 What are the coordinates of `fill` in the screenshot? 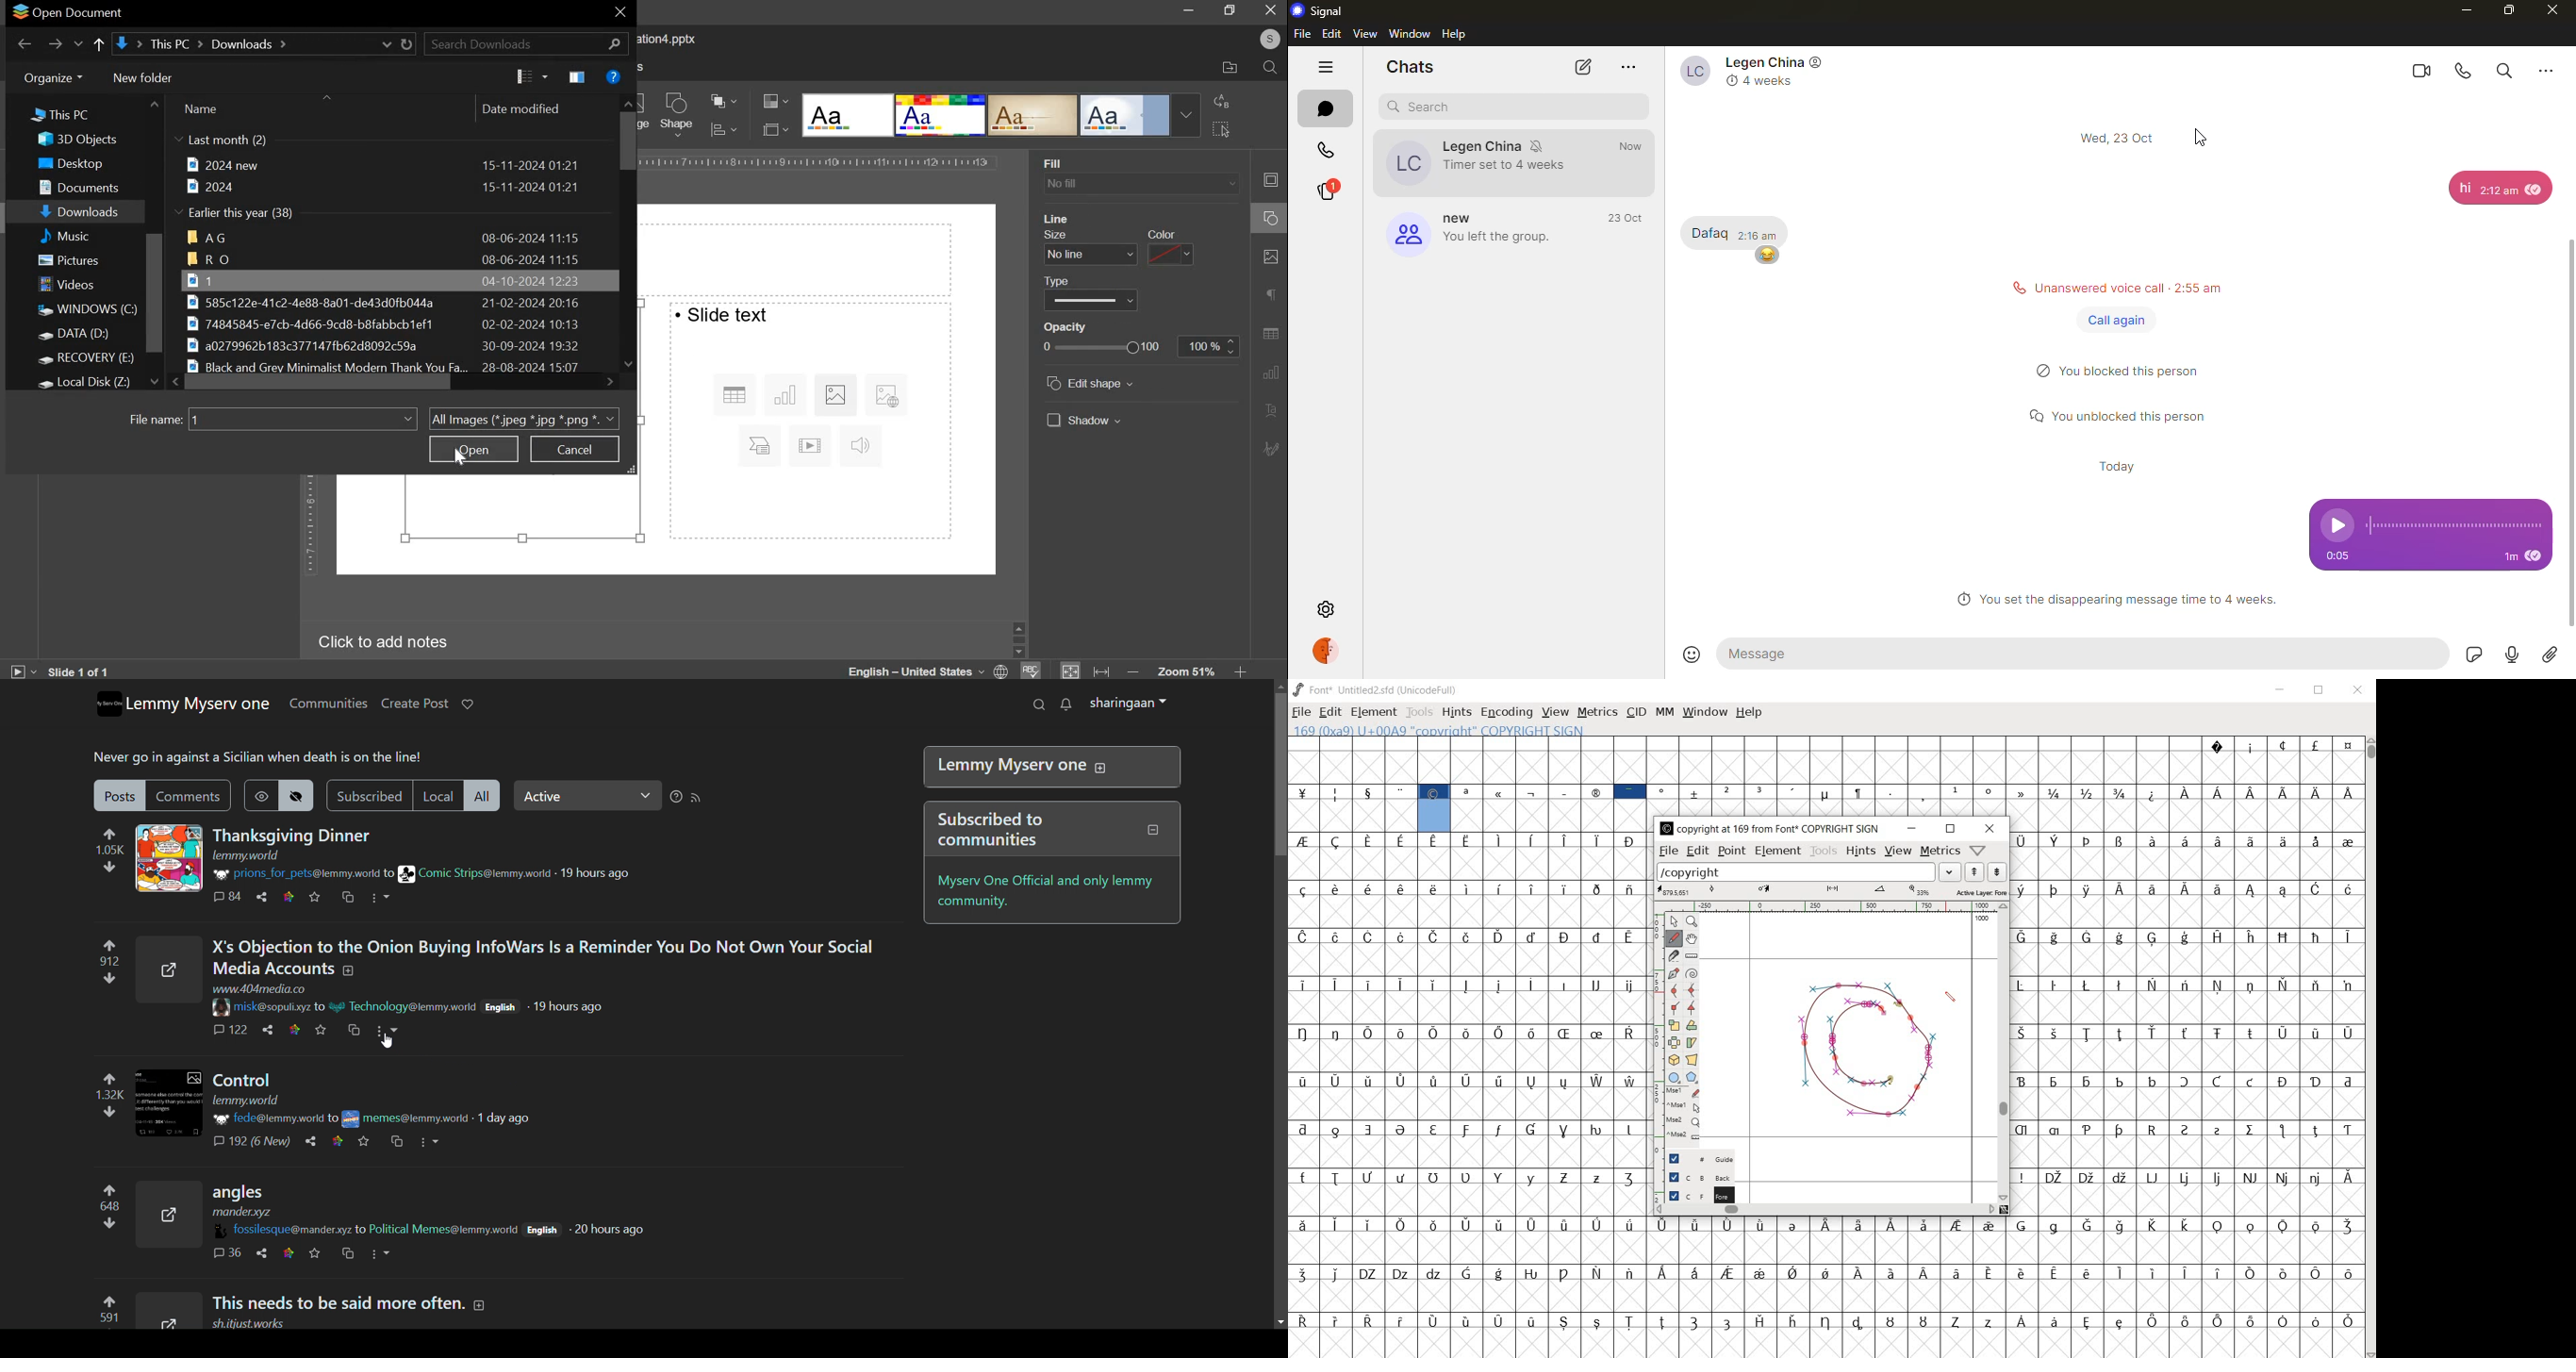 It's located at (1057, 162).